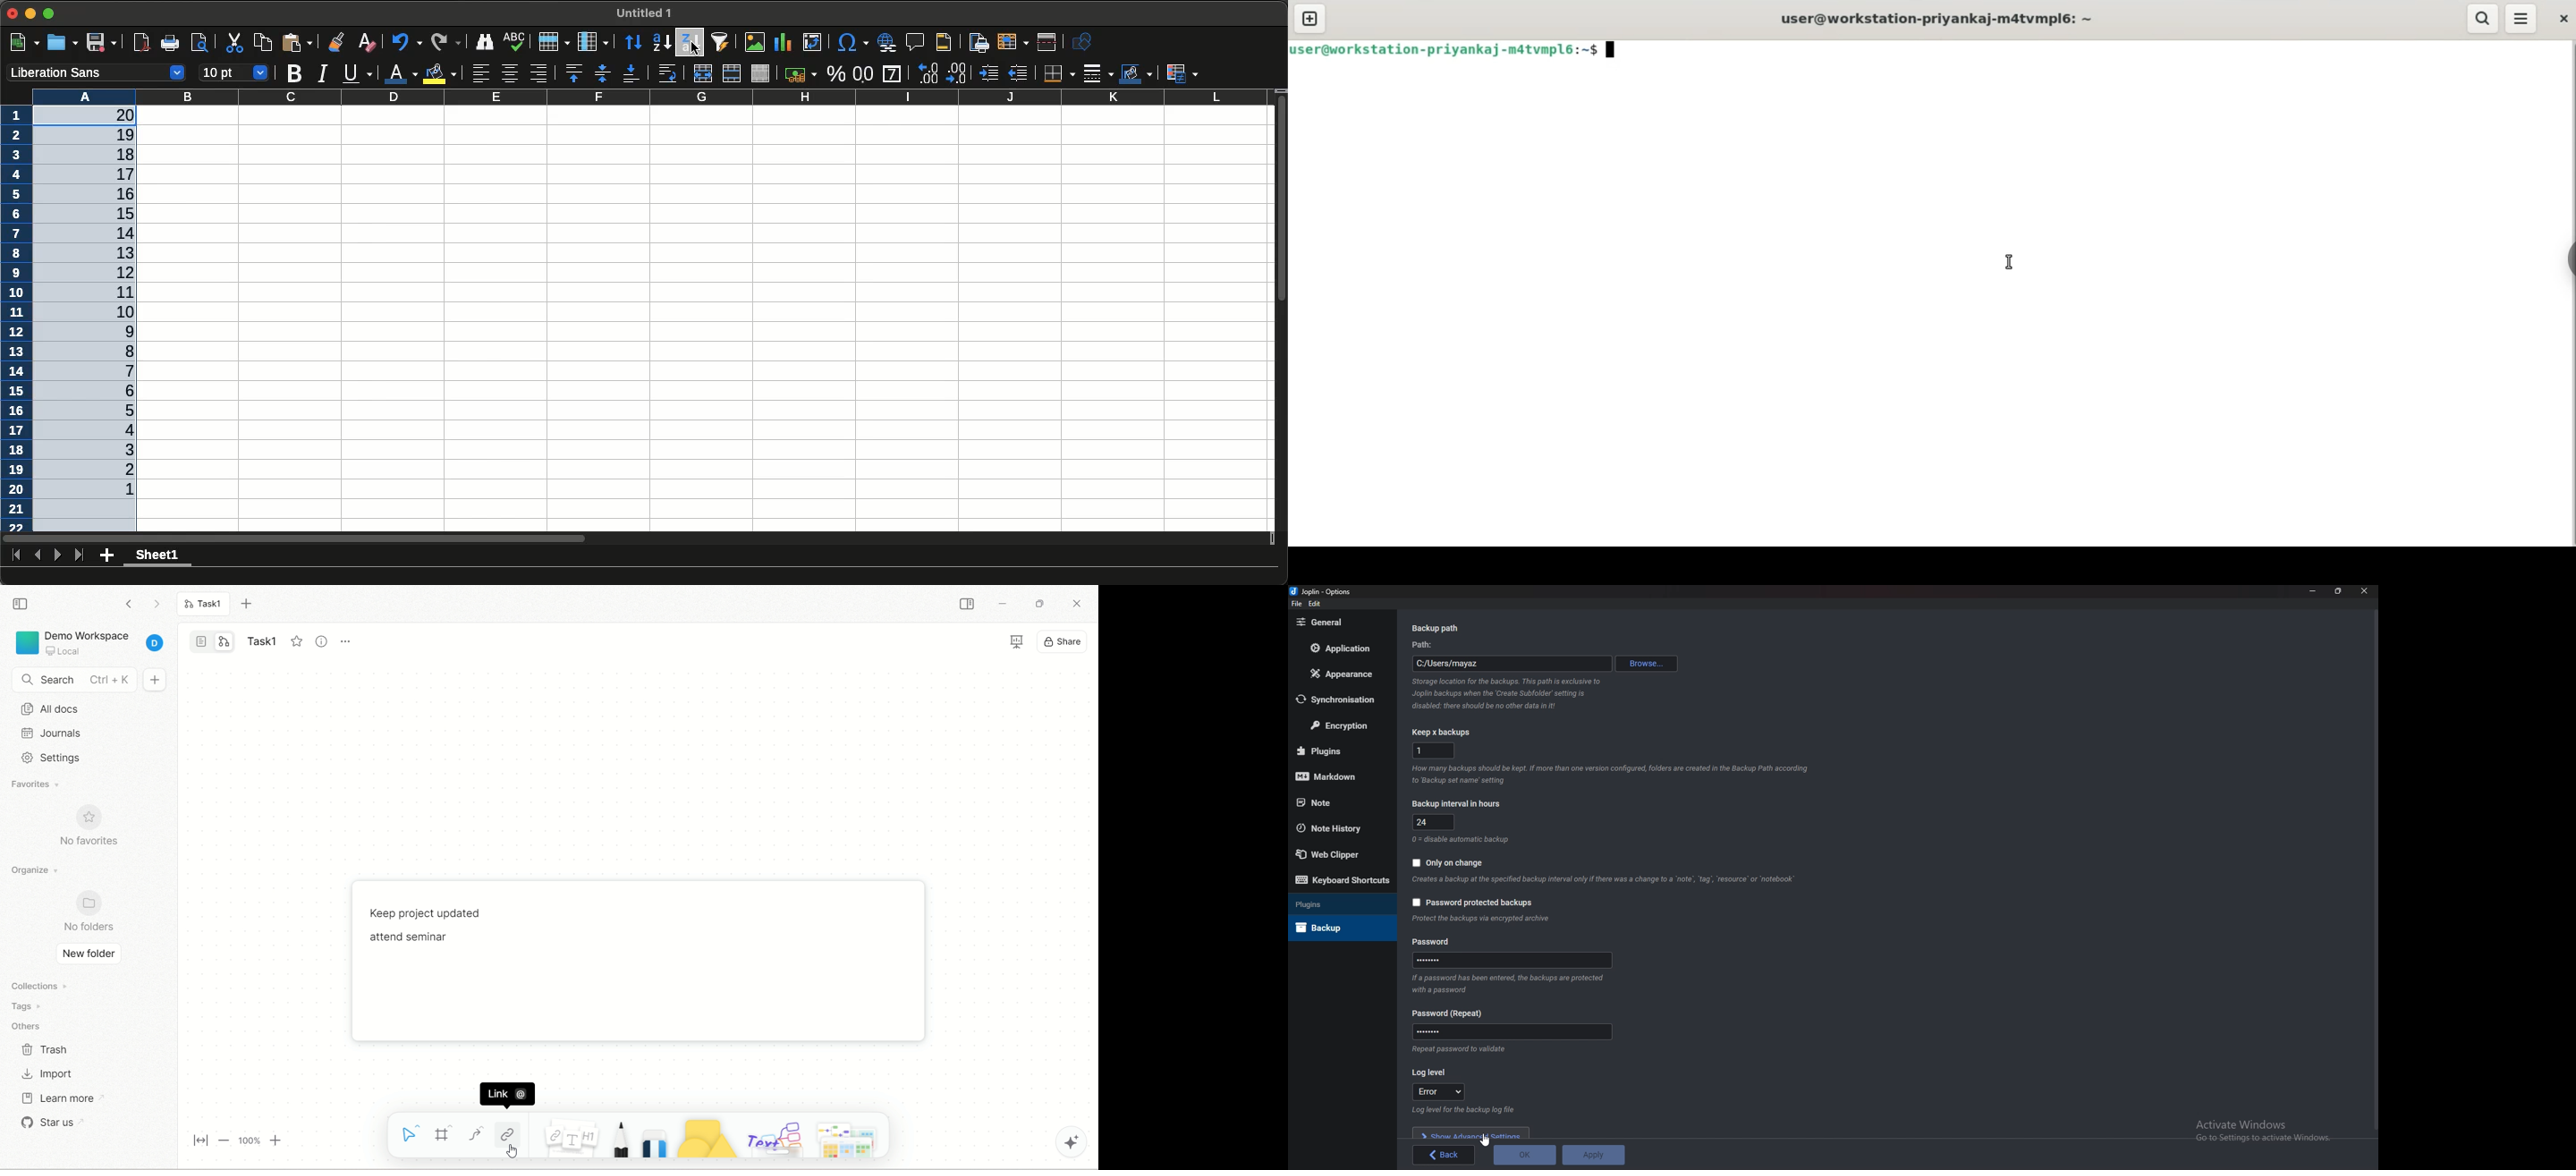 This screenshot has width=2576, height=1176. I want to click on AFFiNE AI, so click(1074, 1140).